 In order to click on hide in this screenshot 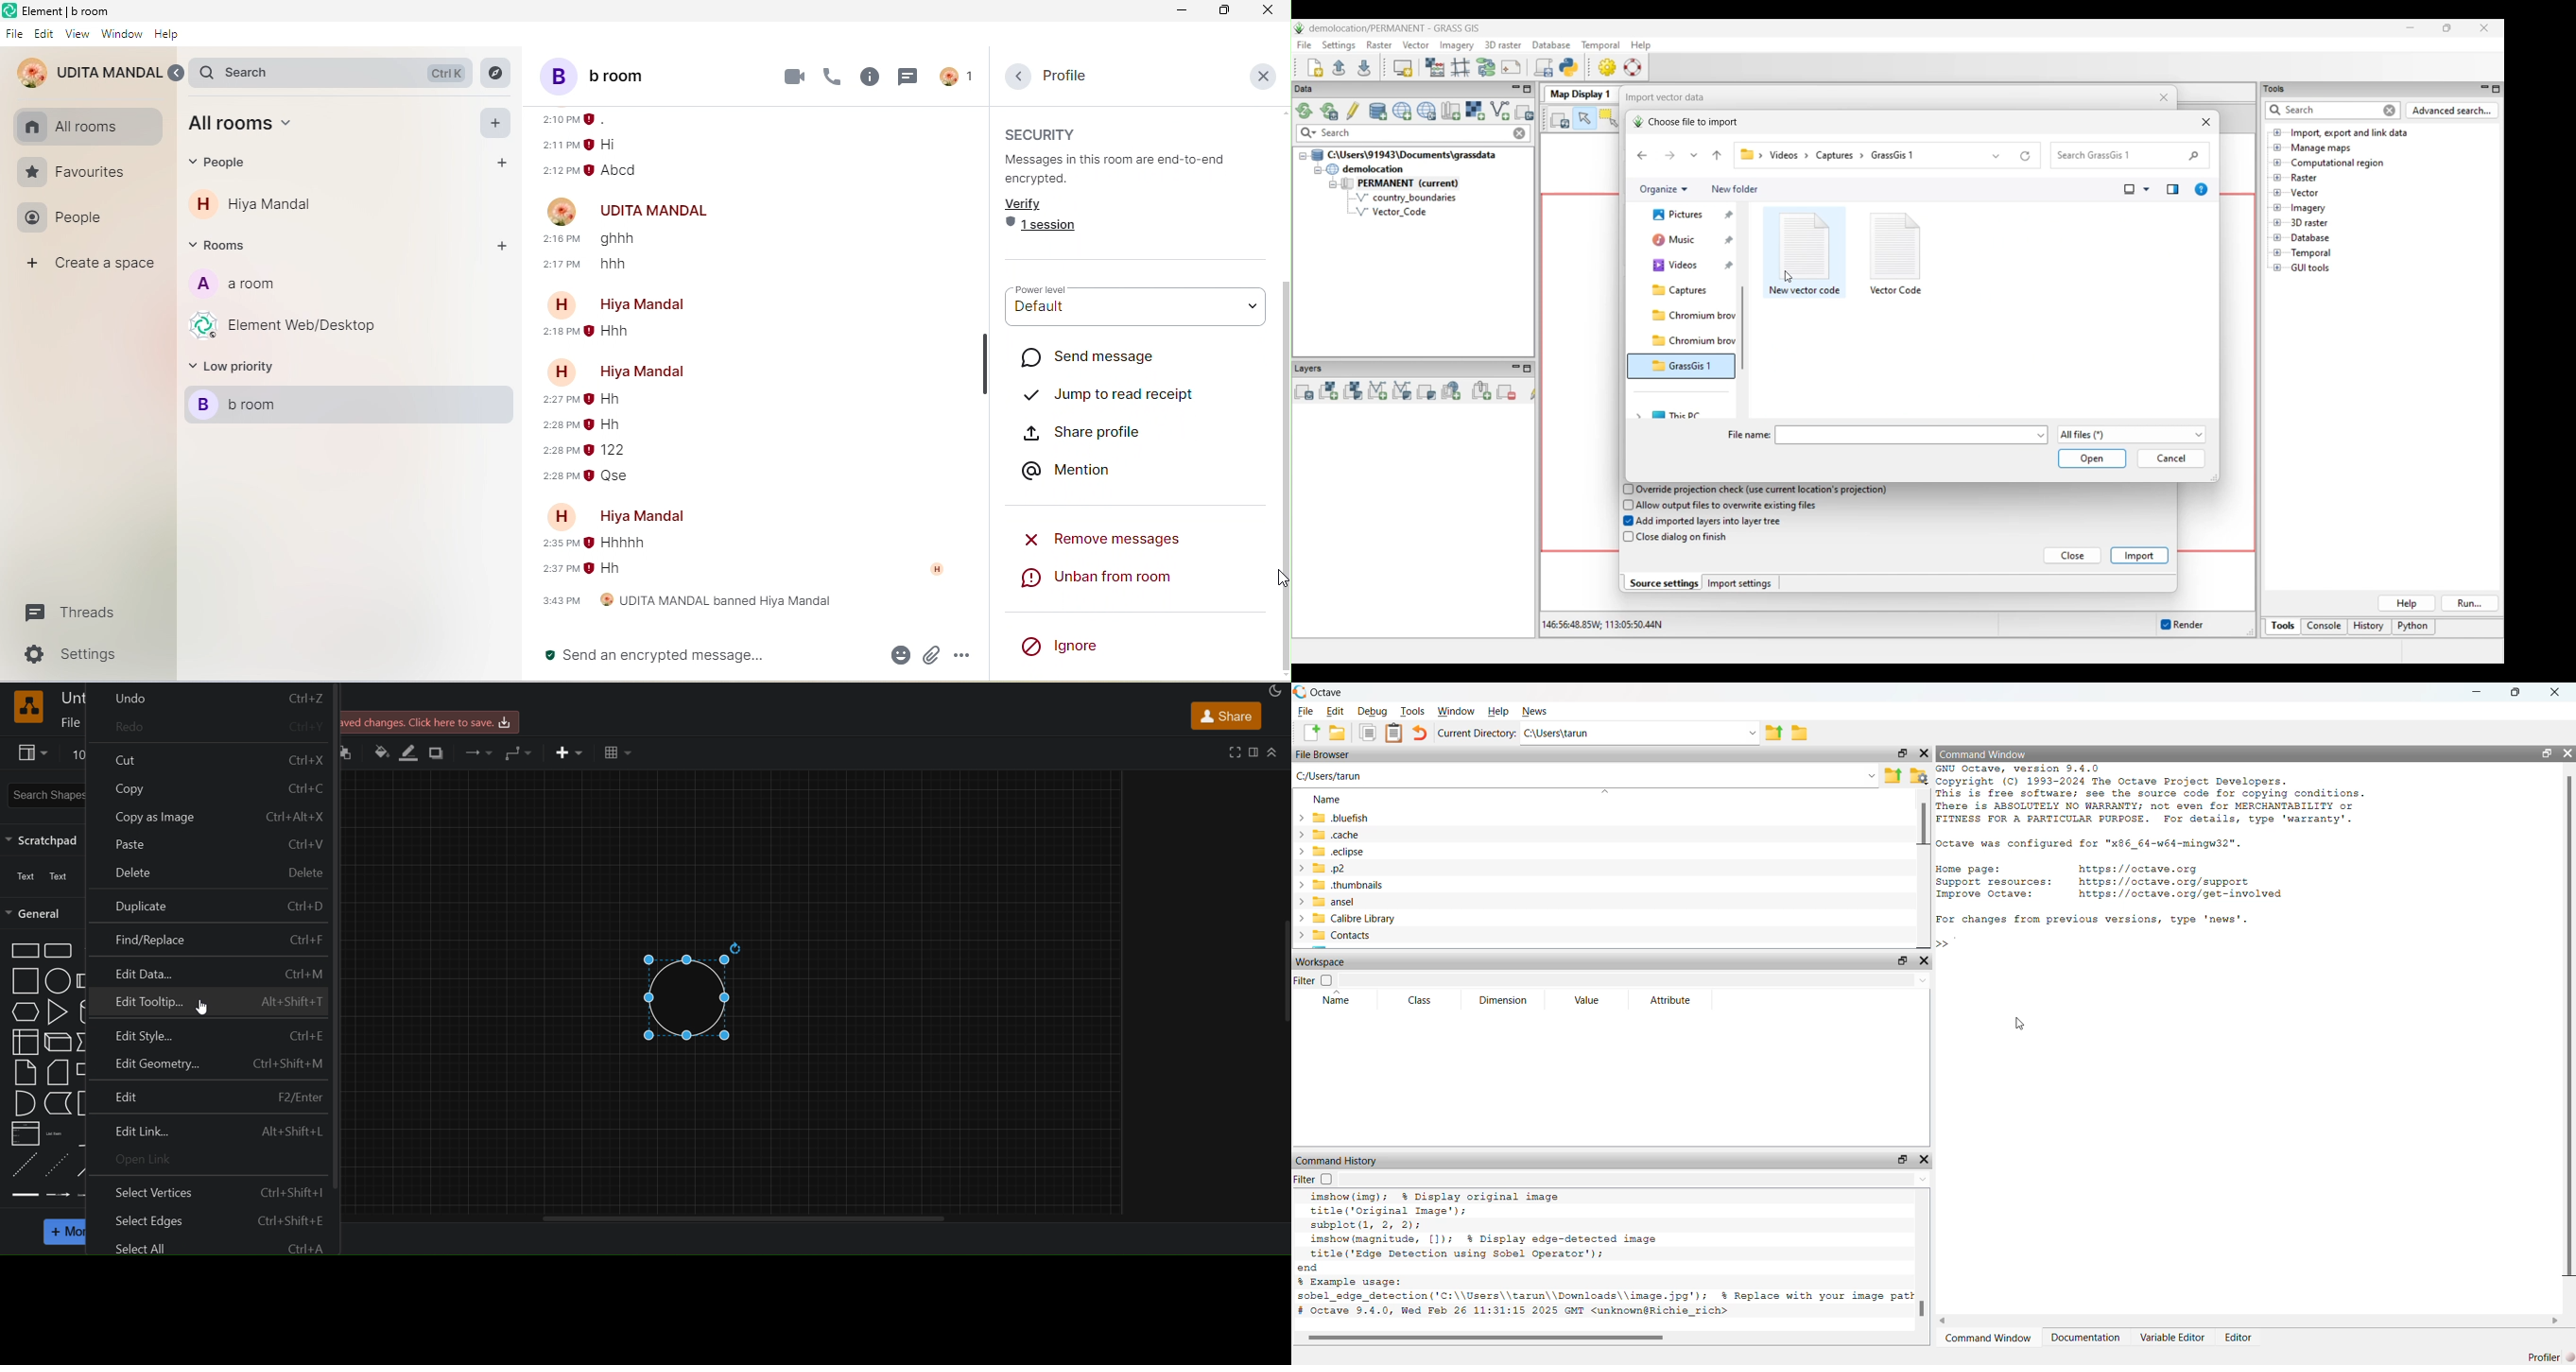, I will do `click(985, 362)`.